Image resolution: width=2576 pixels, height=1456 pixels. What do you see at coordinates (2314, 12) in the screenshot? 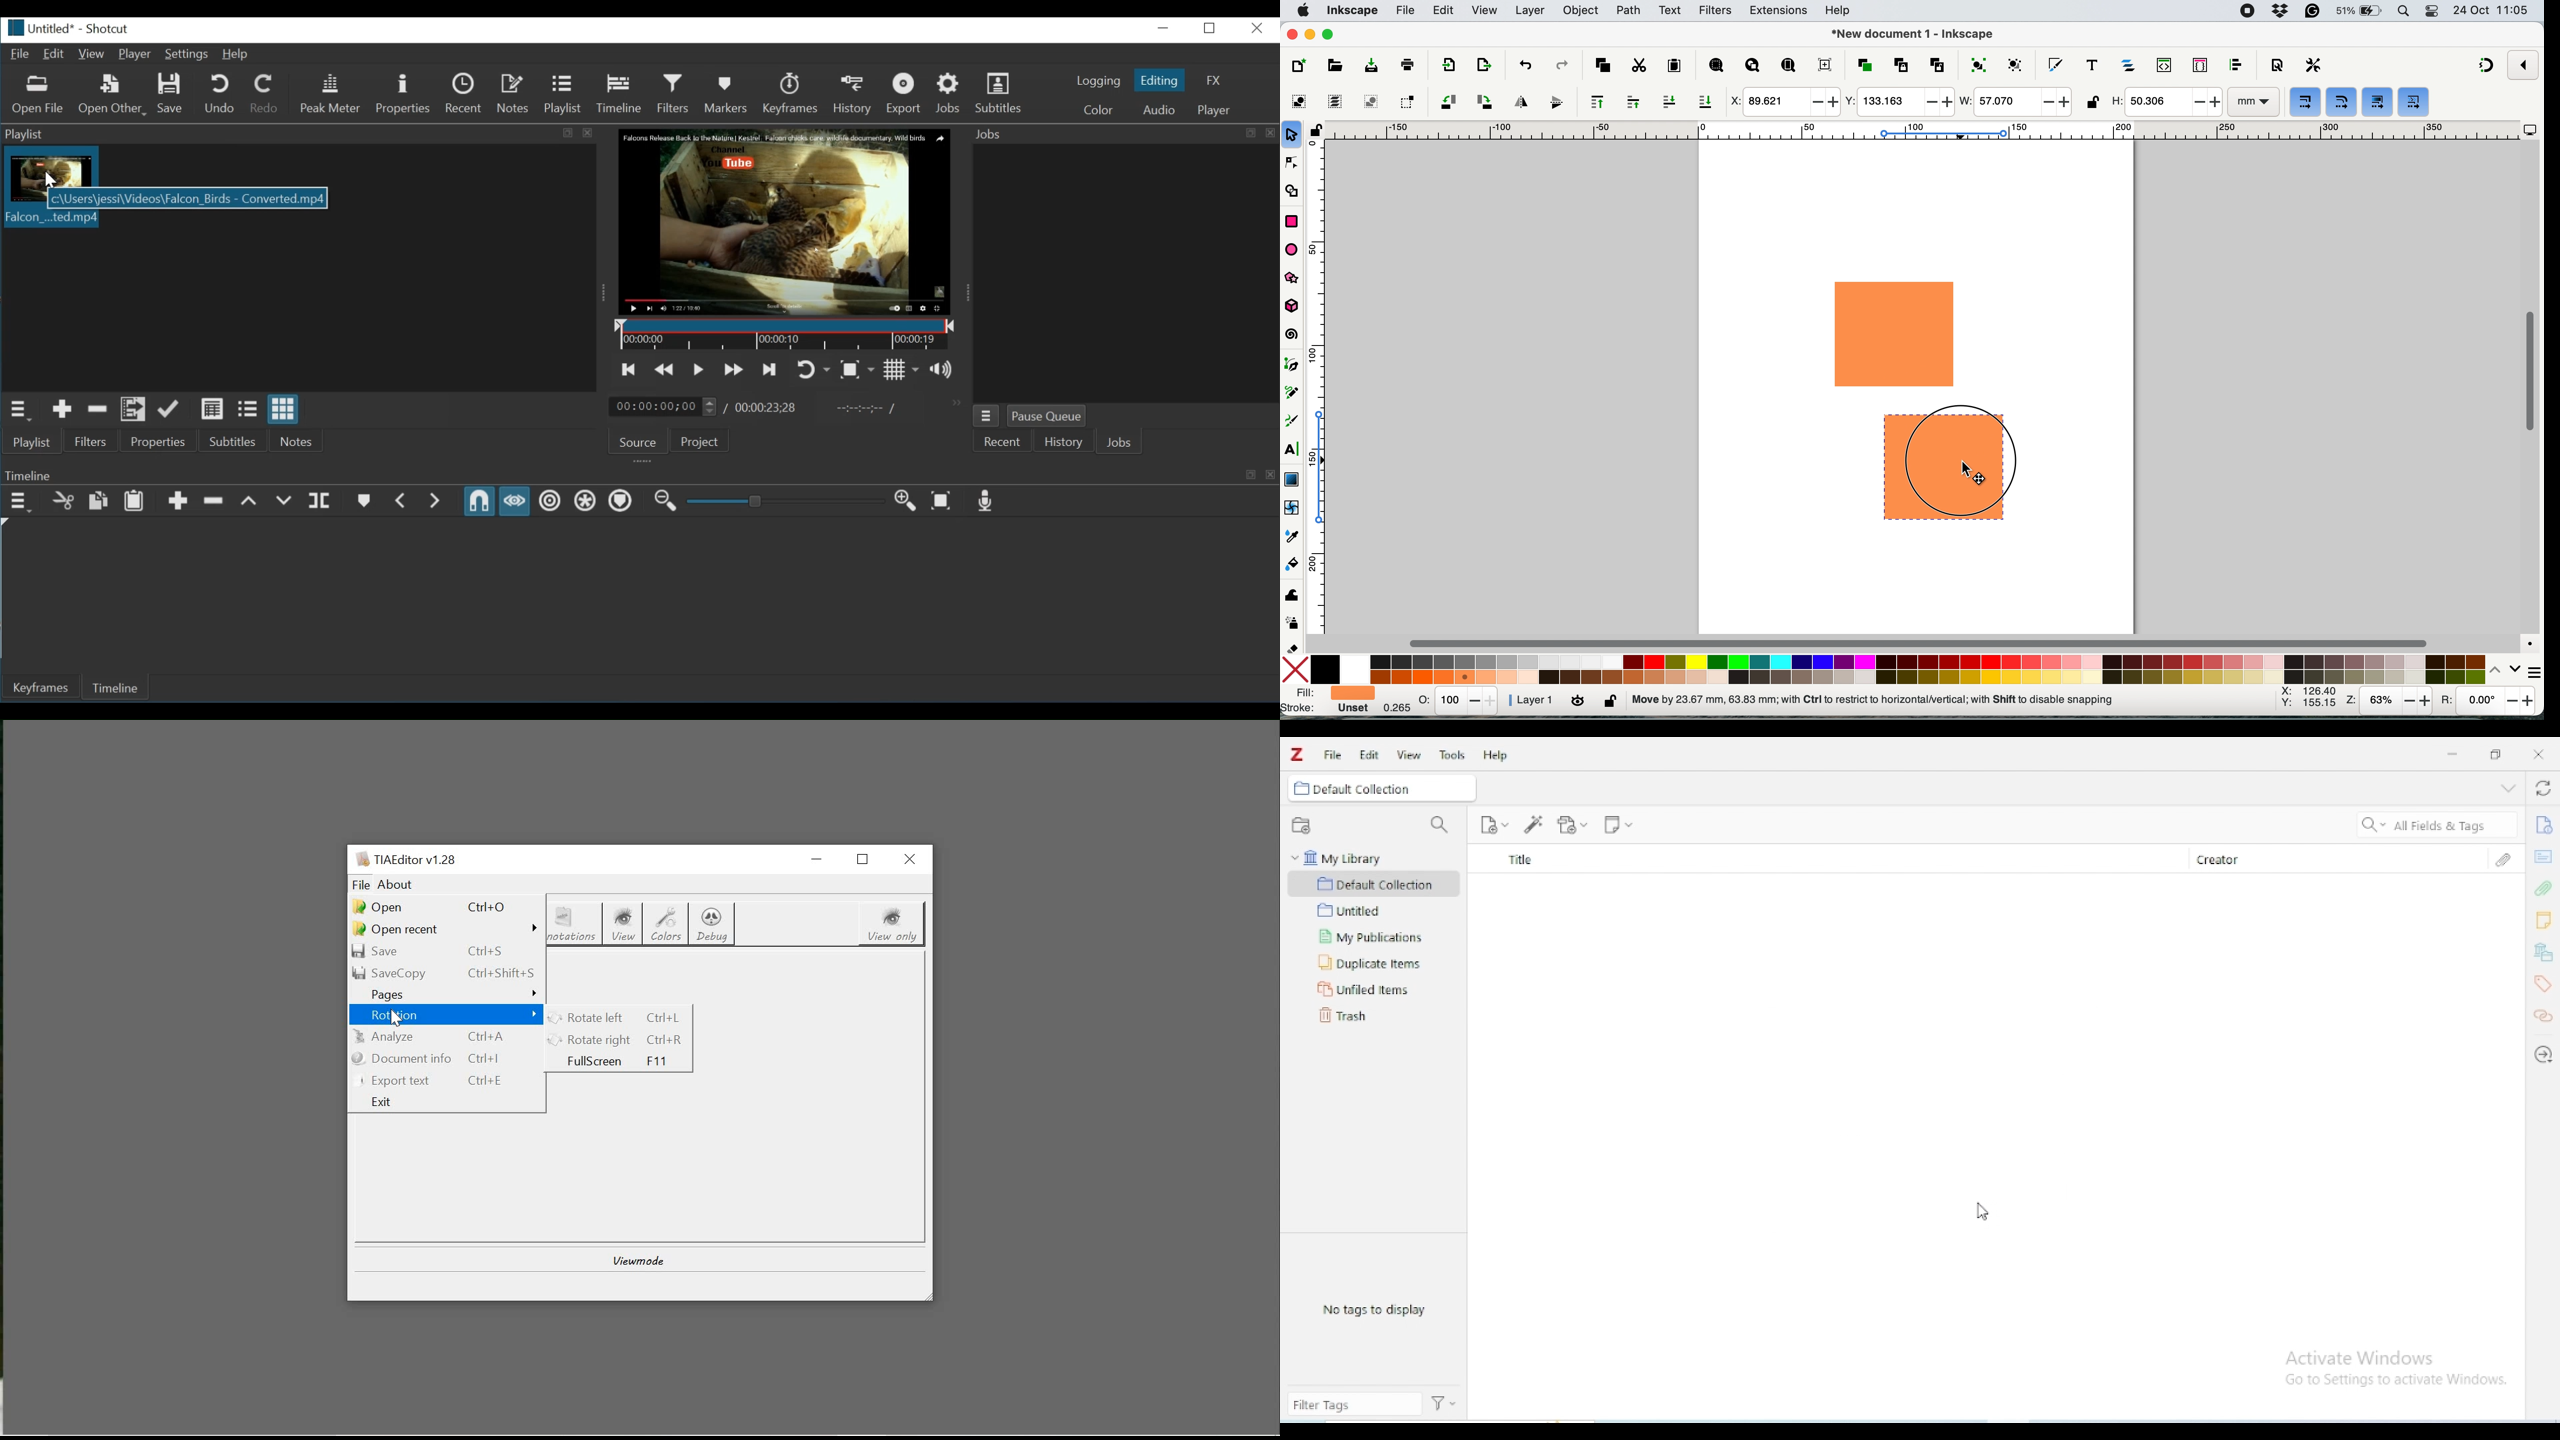
I see `grammarly` at bounding box center [2314, 12].